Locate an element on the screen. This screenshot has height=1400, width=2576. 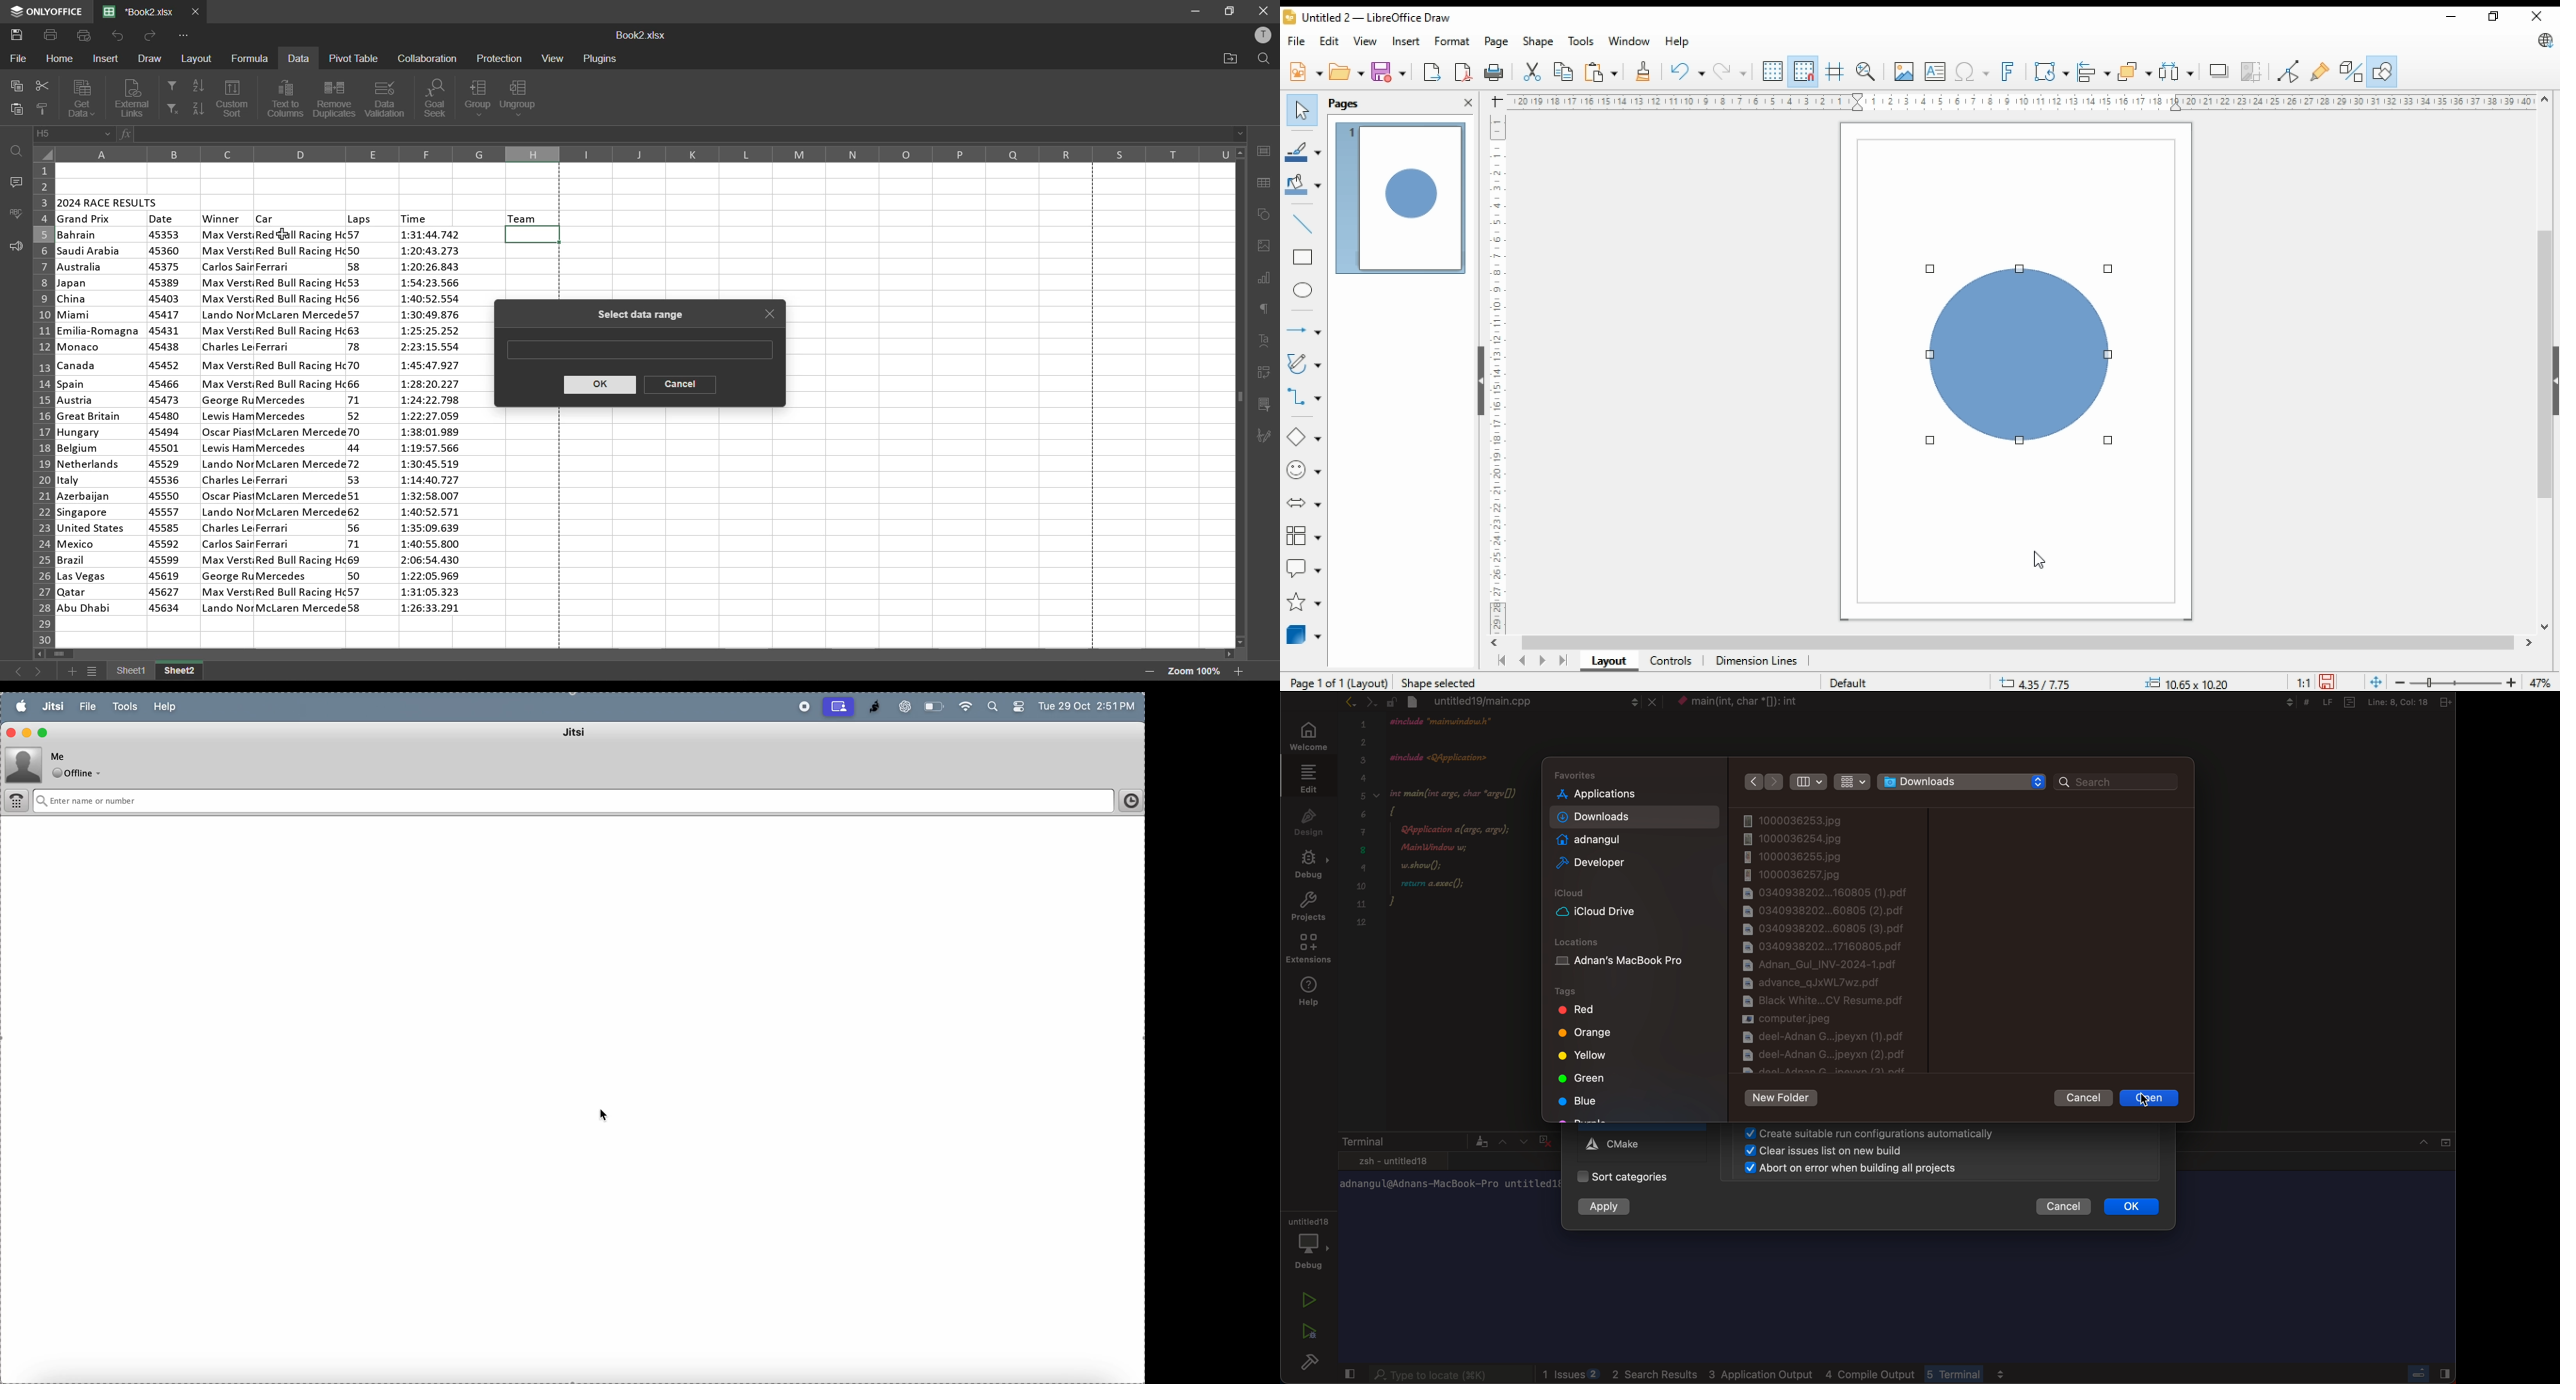
select data range is located at coordinates (636, 315).